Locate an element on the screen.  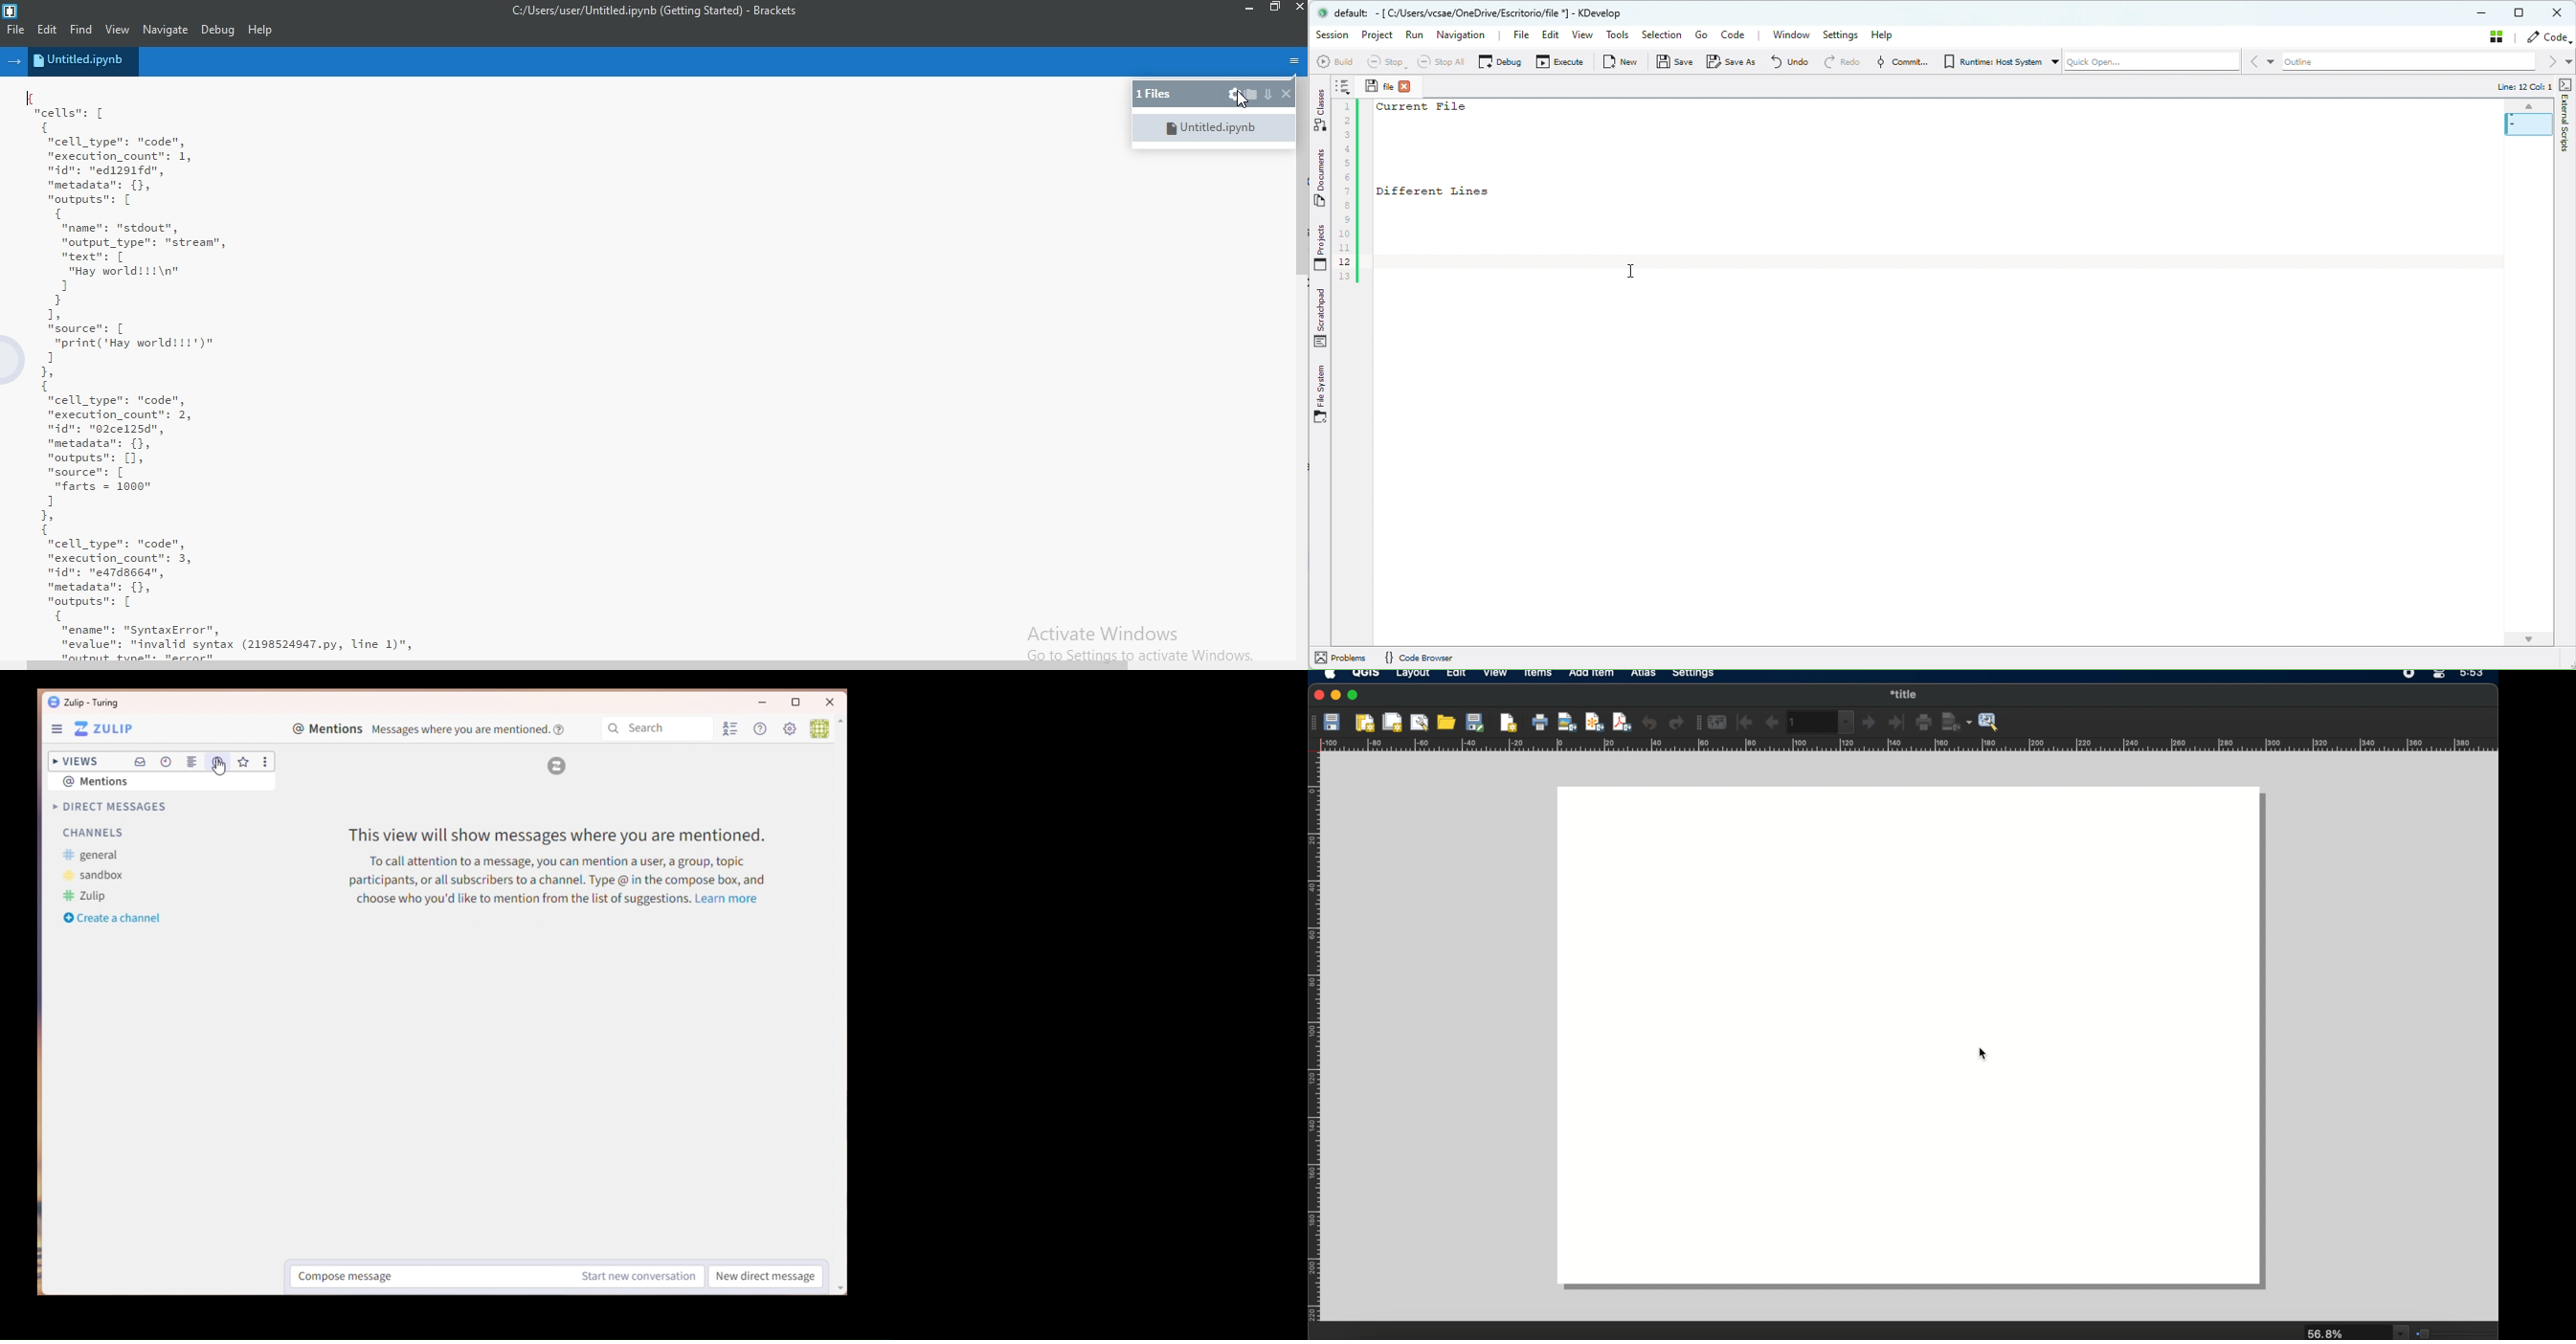
export as svg is located at coordinates (1593, 722).